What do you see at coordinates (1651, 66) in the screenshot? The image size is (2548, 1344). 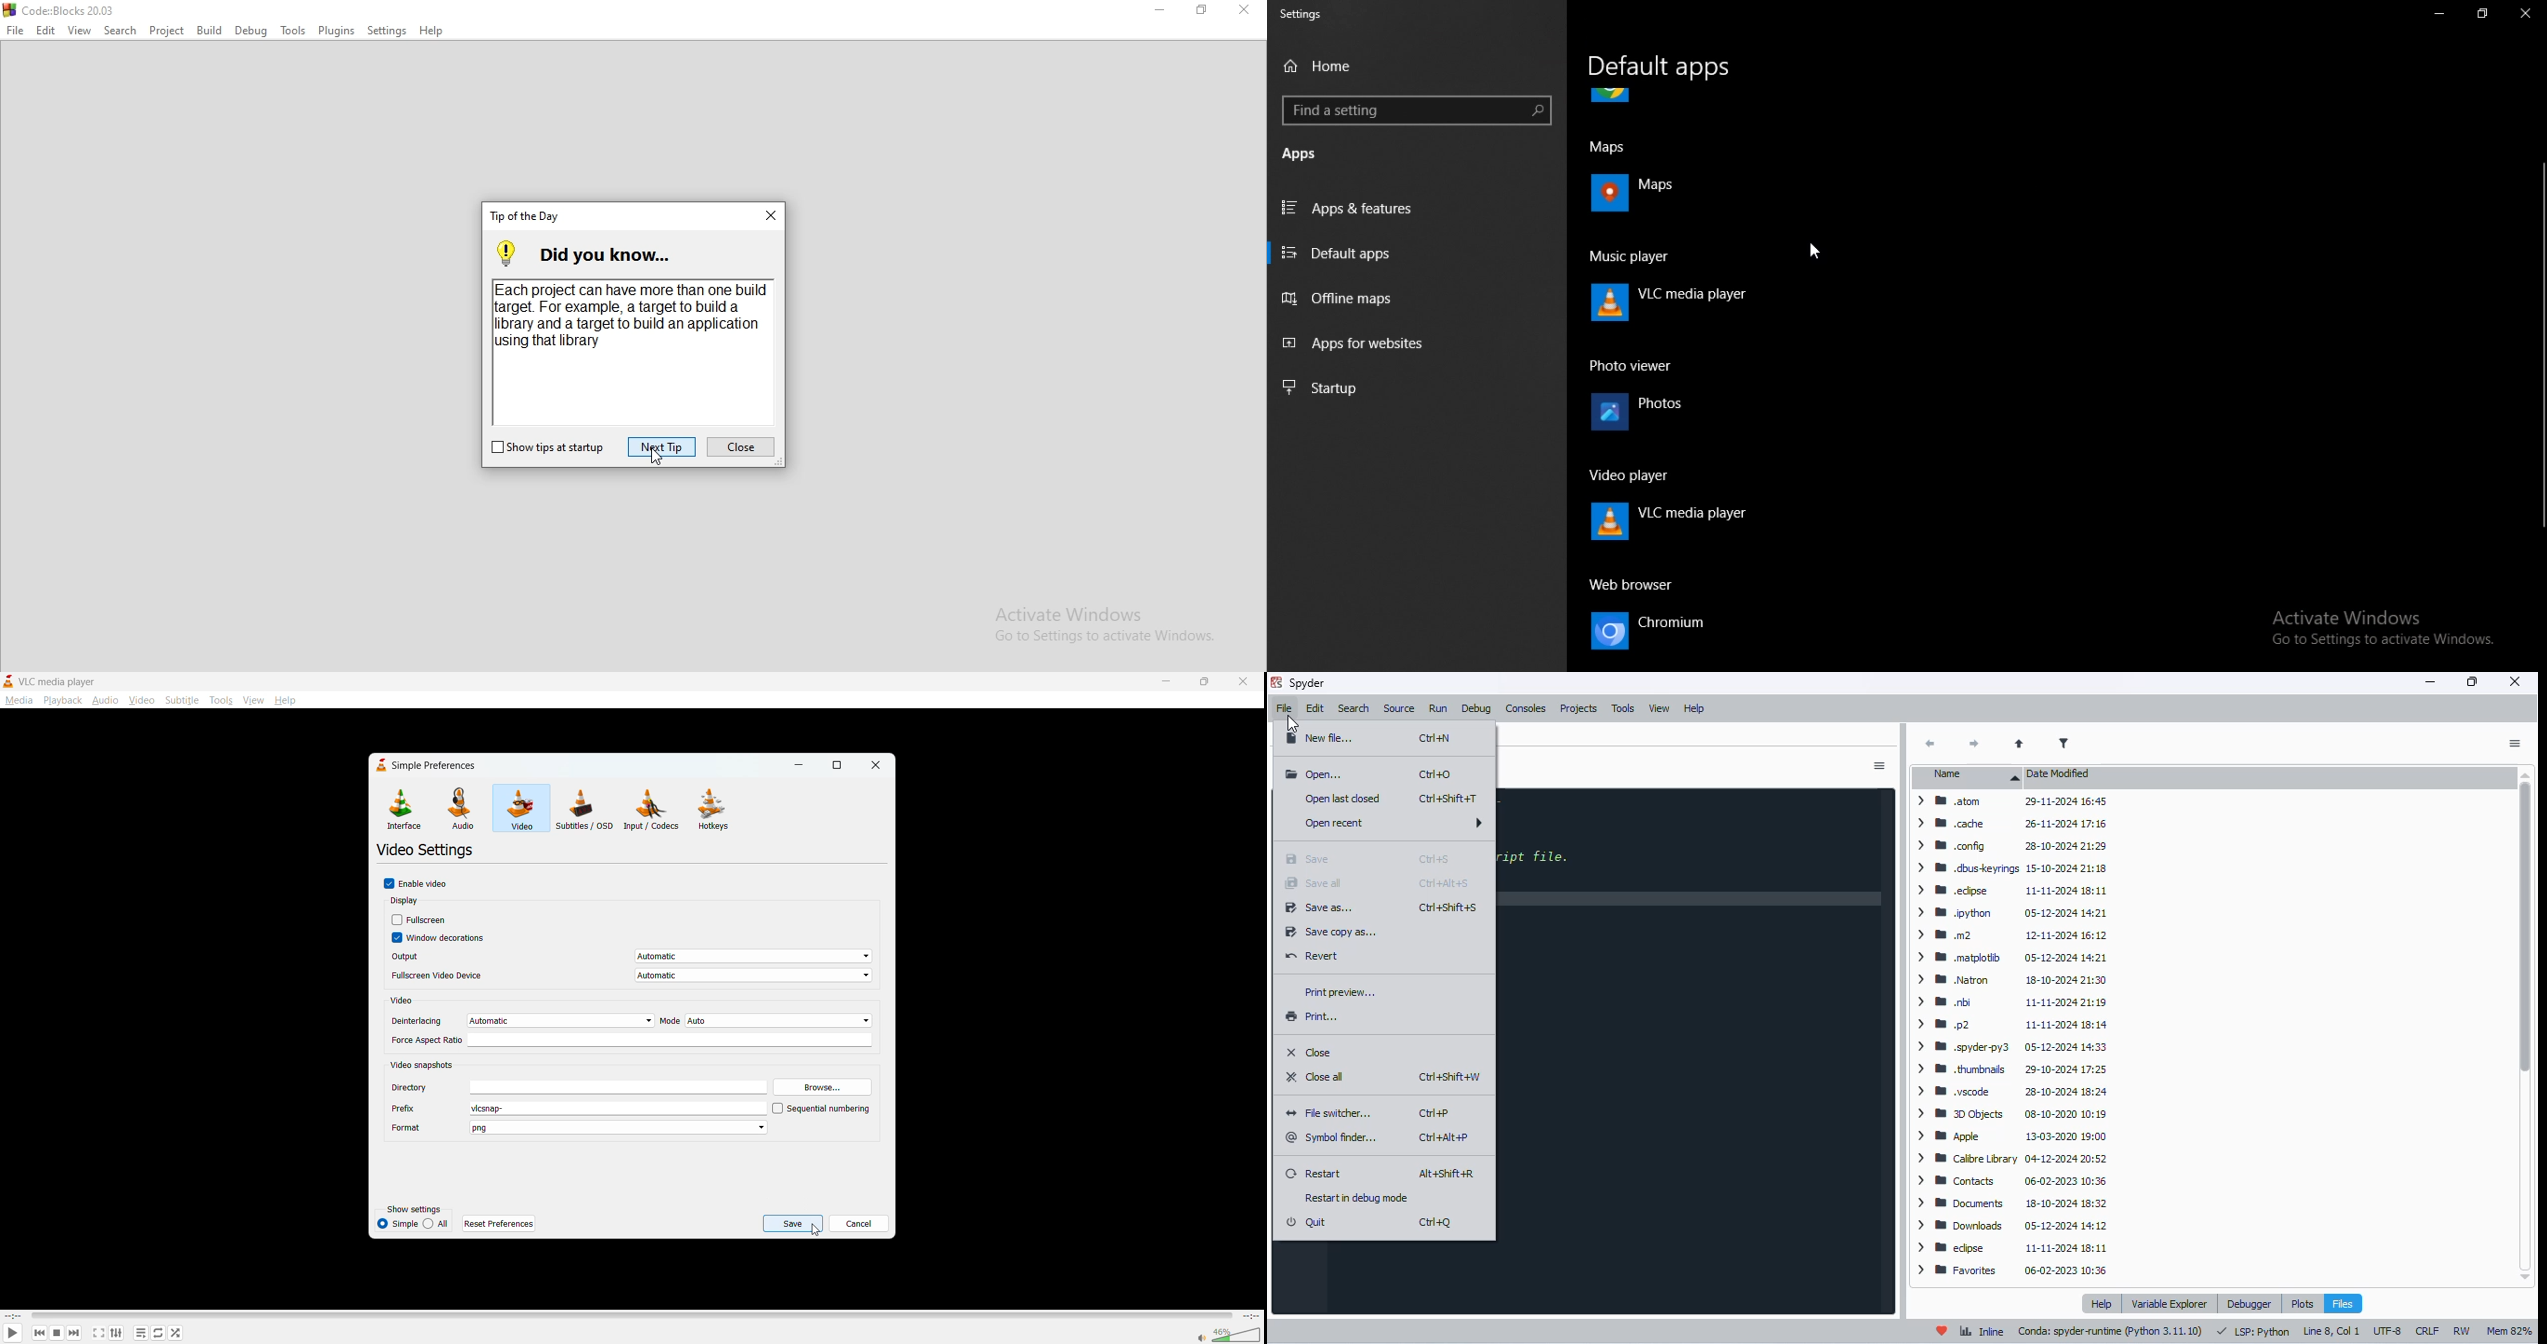 I see `default apps` at bounding box center [1651, 66].